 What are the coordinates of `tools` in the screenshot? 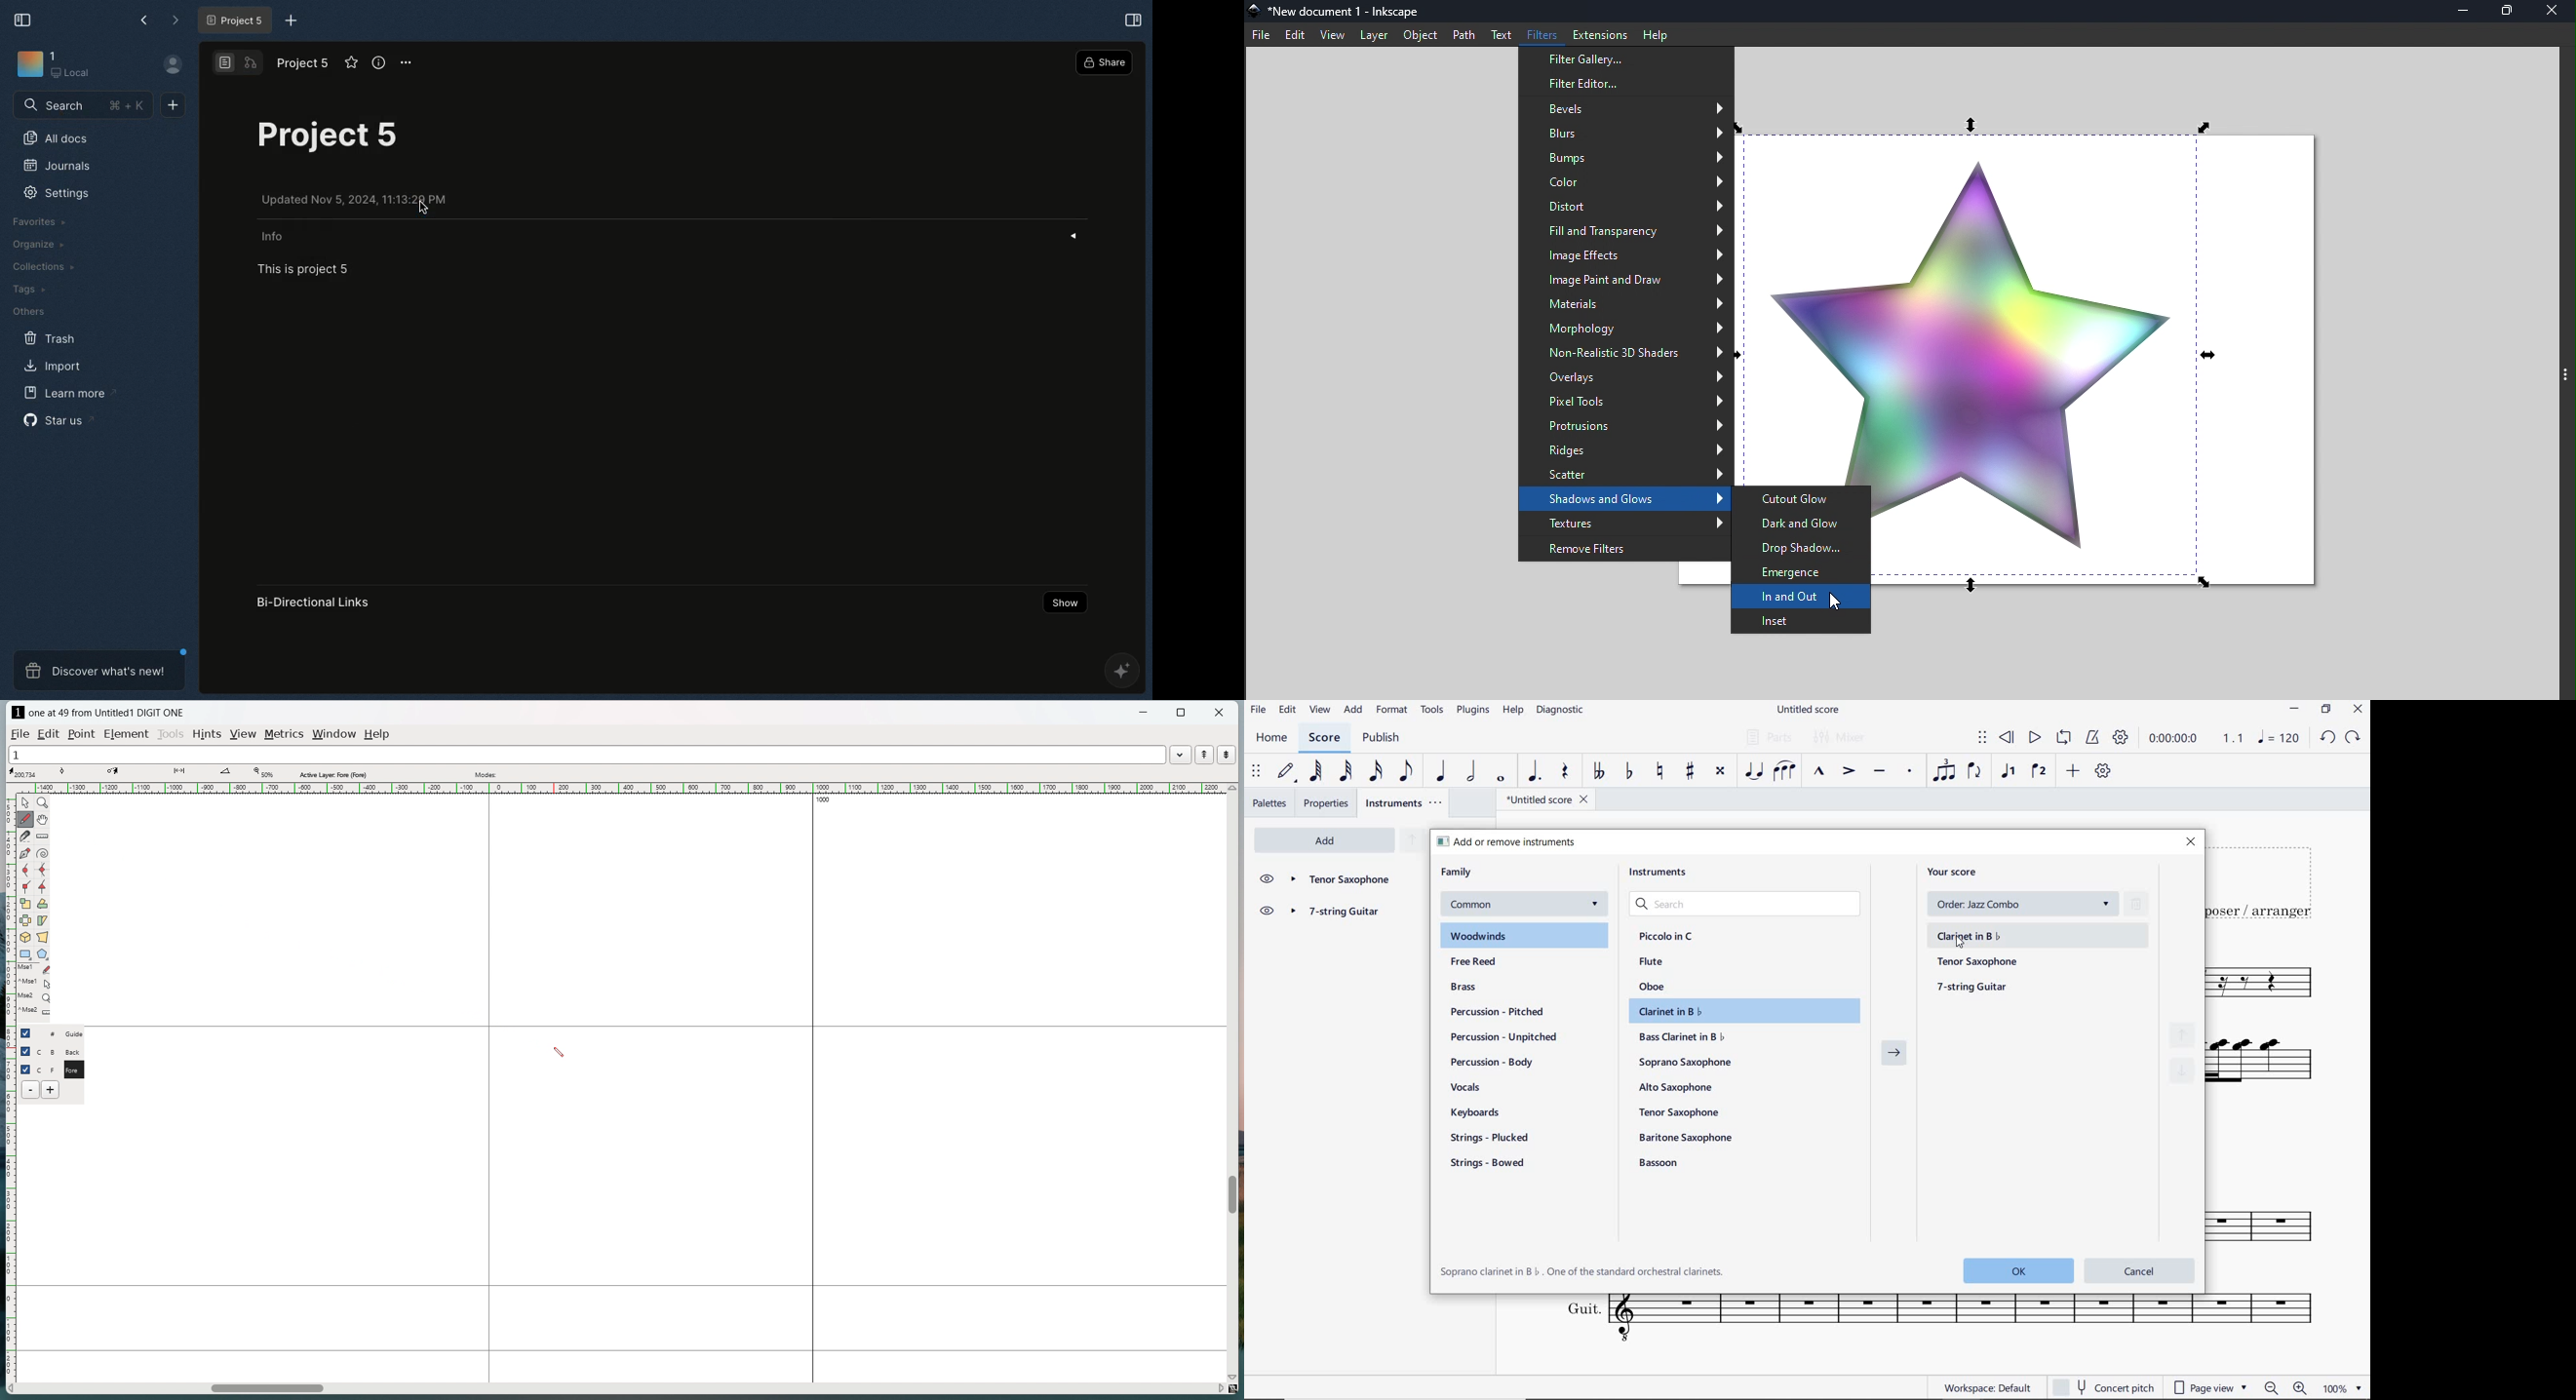 It's located at (170, 735).